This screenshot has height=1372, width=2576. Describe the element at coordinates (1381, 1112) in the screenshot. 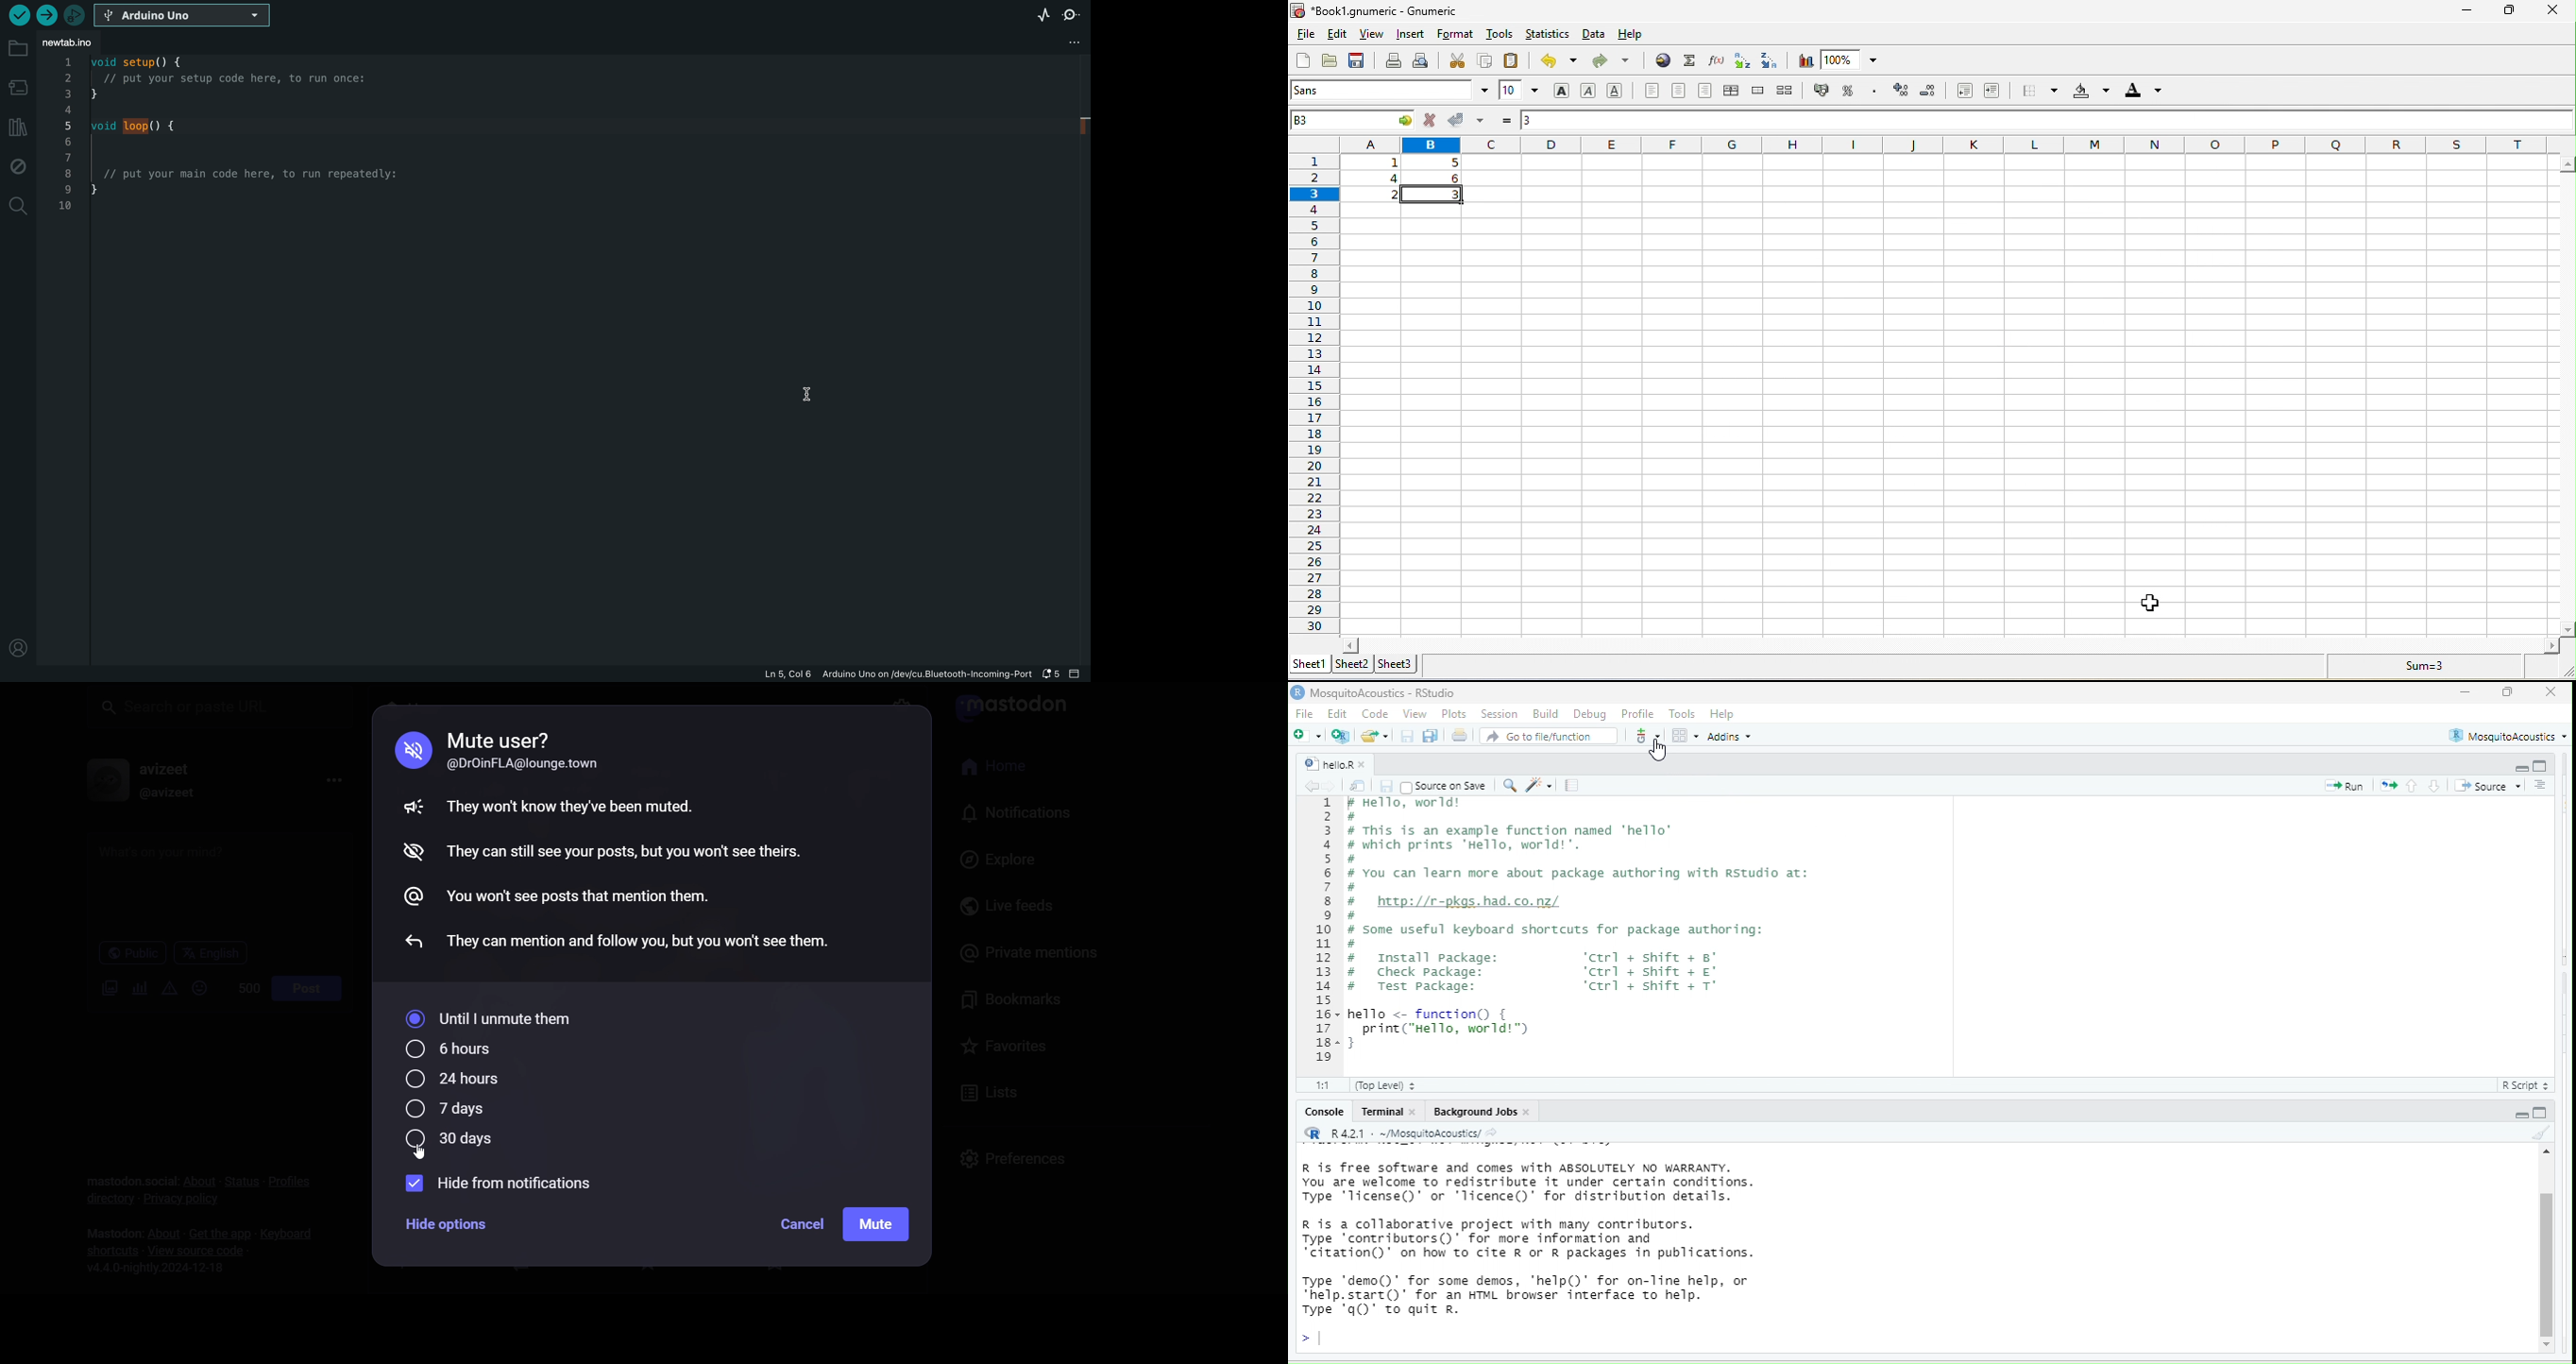

I see ` Terminal` at that location.